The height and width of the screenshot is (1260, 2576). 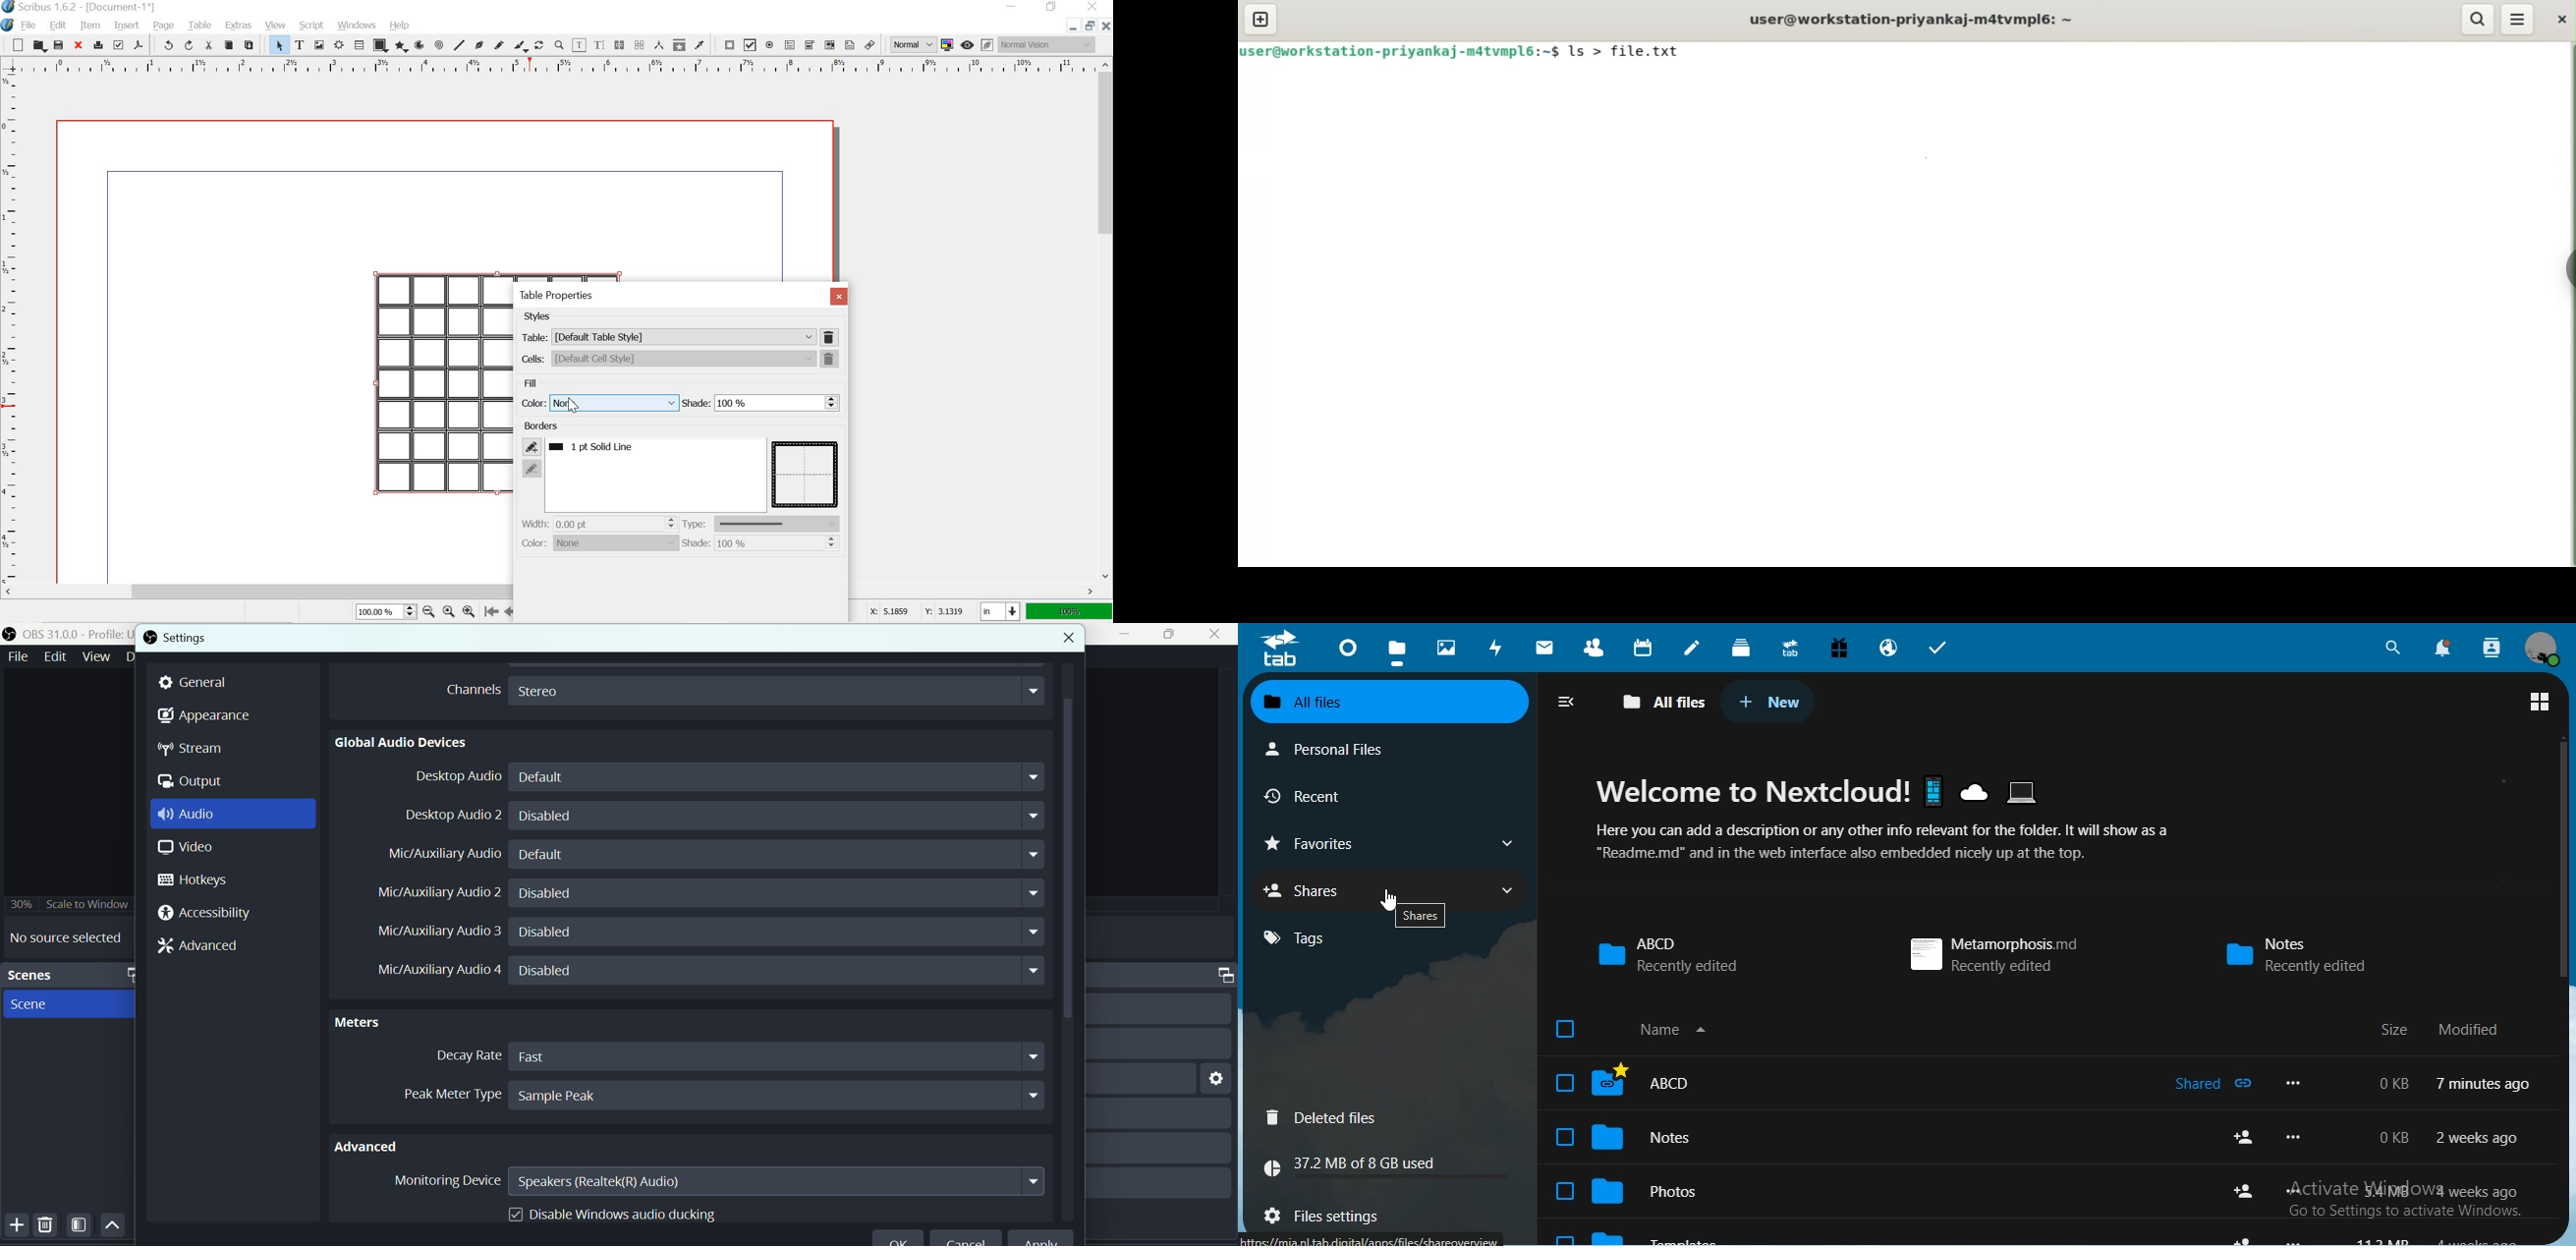 I want to click on delete, so click(x=832, y=337).